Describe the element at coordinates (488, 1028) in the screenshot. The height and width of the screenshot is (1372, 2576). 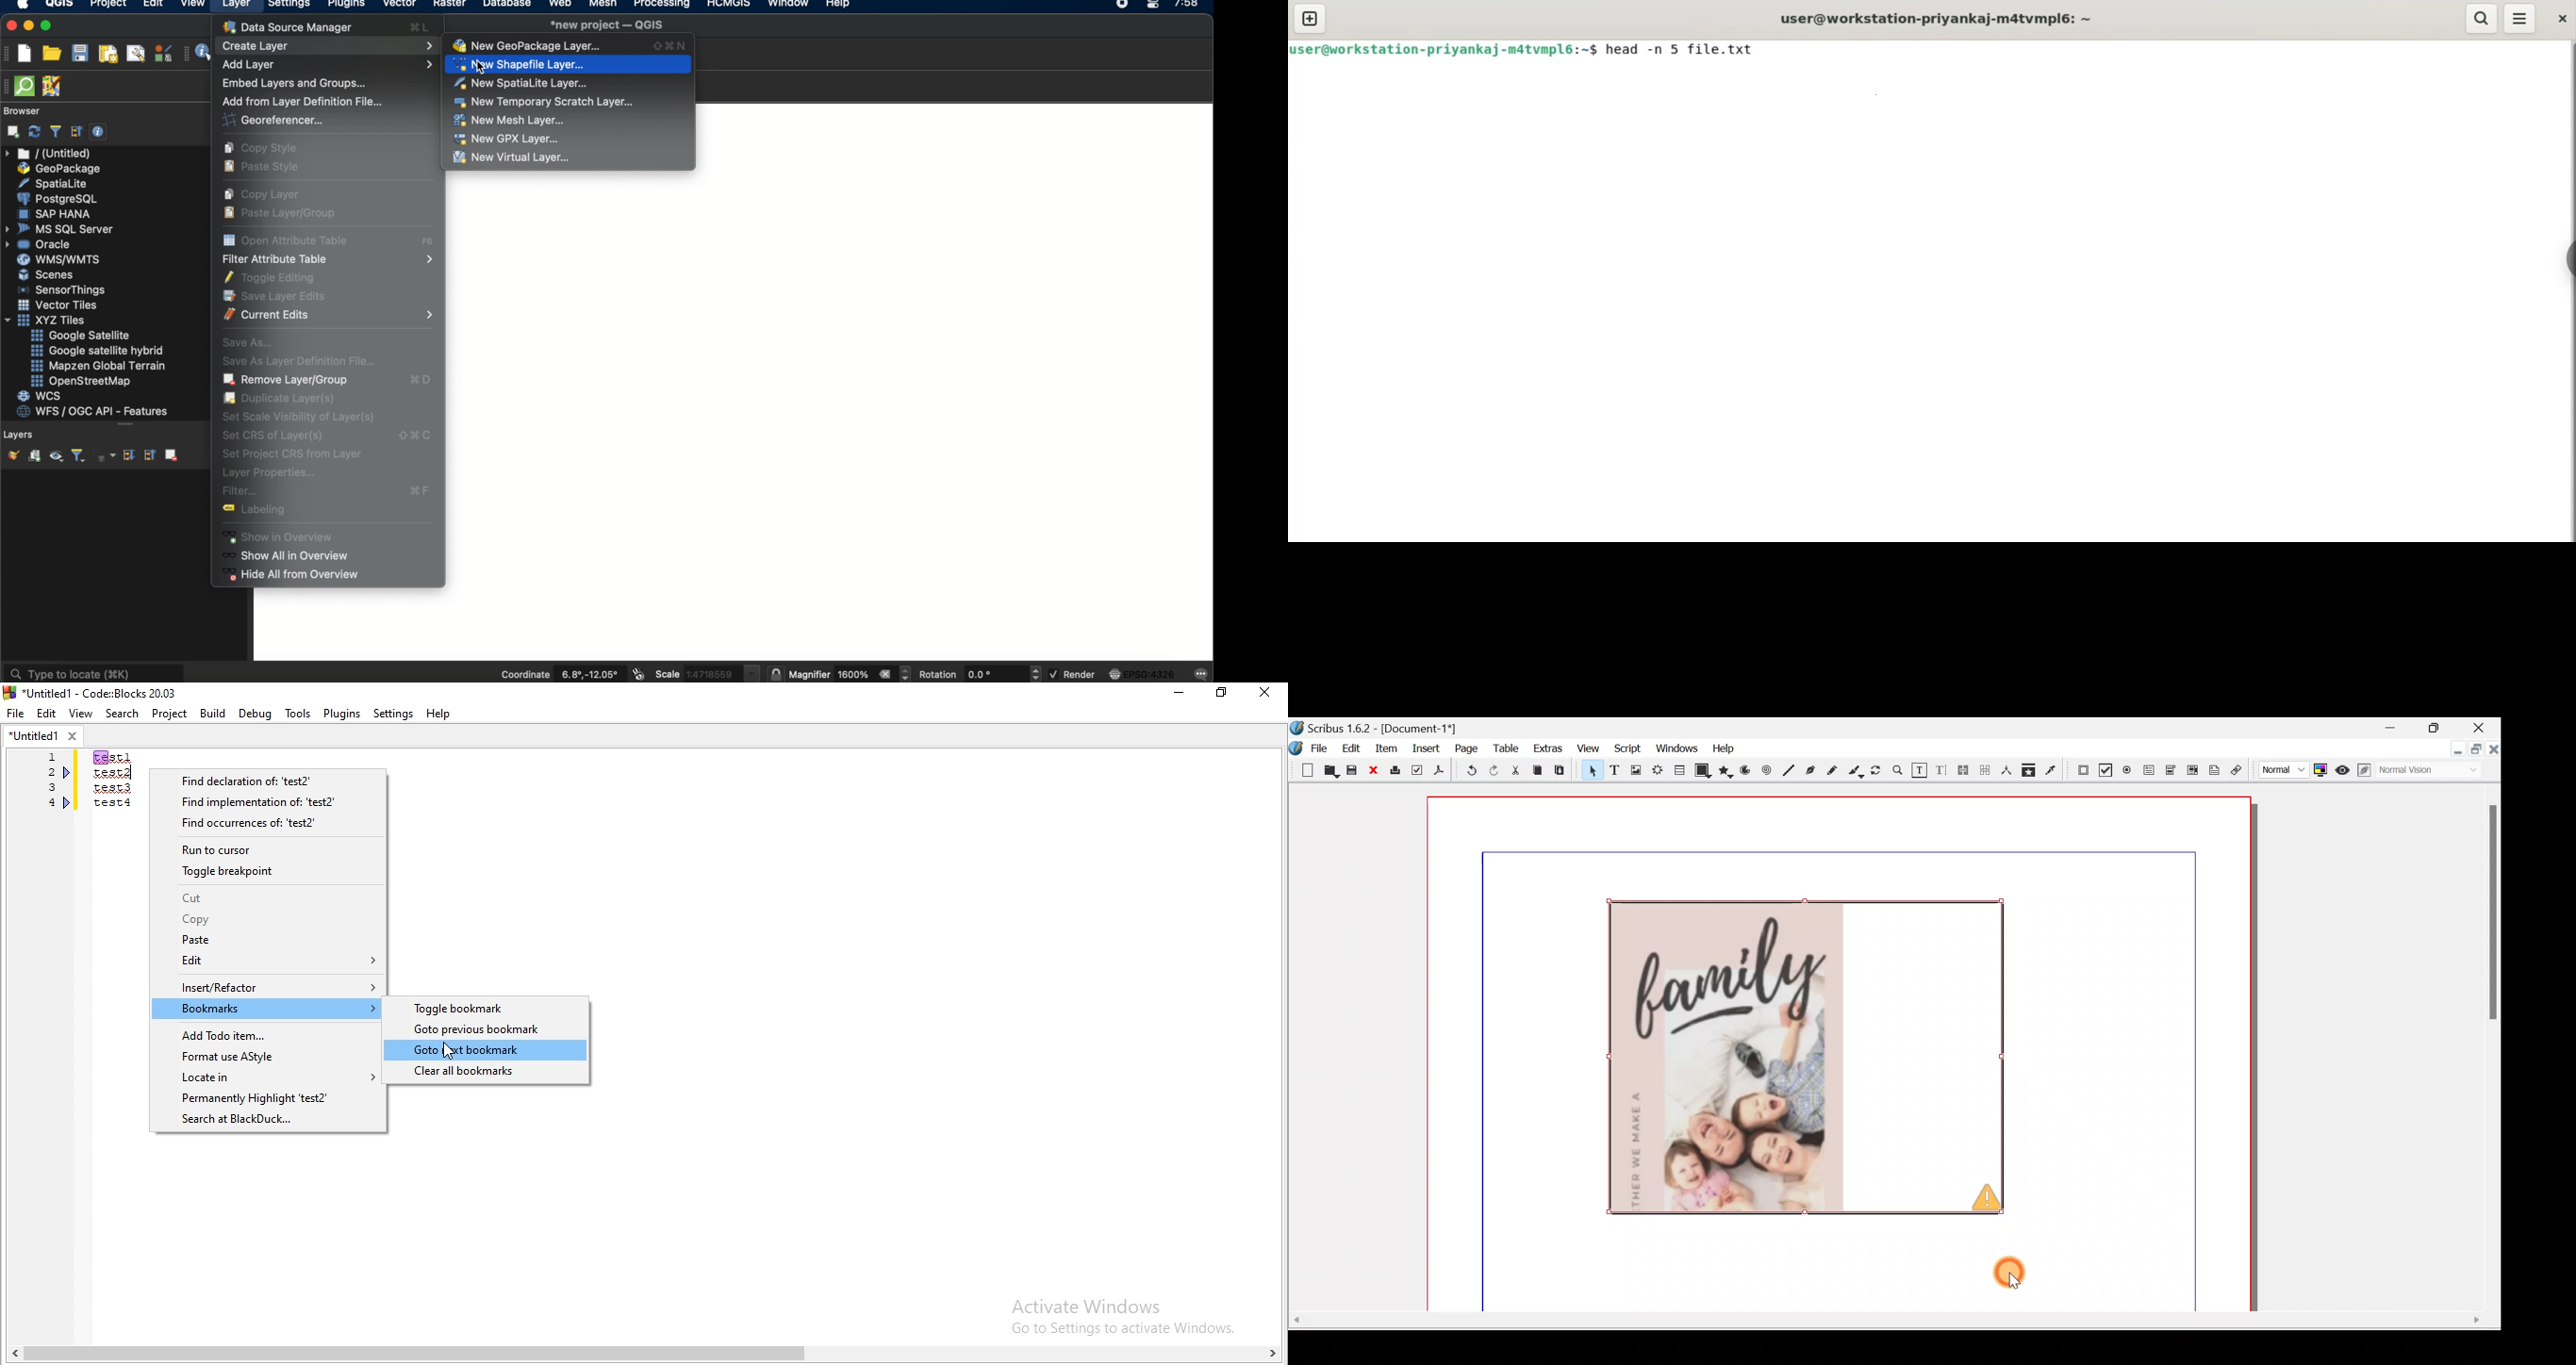
I see `Goto previous bookmark` at that location.